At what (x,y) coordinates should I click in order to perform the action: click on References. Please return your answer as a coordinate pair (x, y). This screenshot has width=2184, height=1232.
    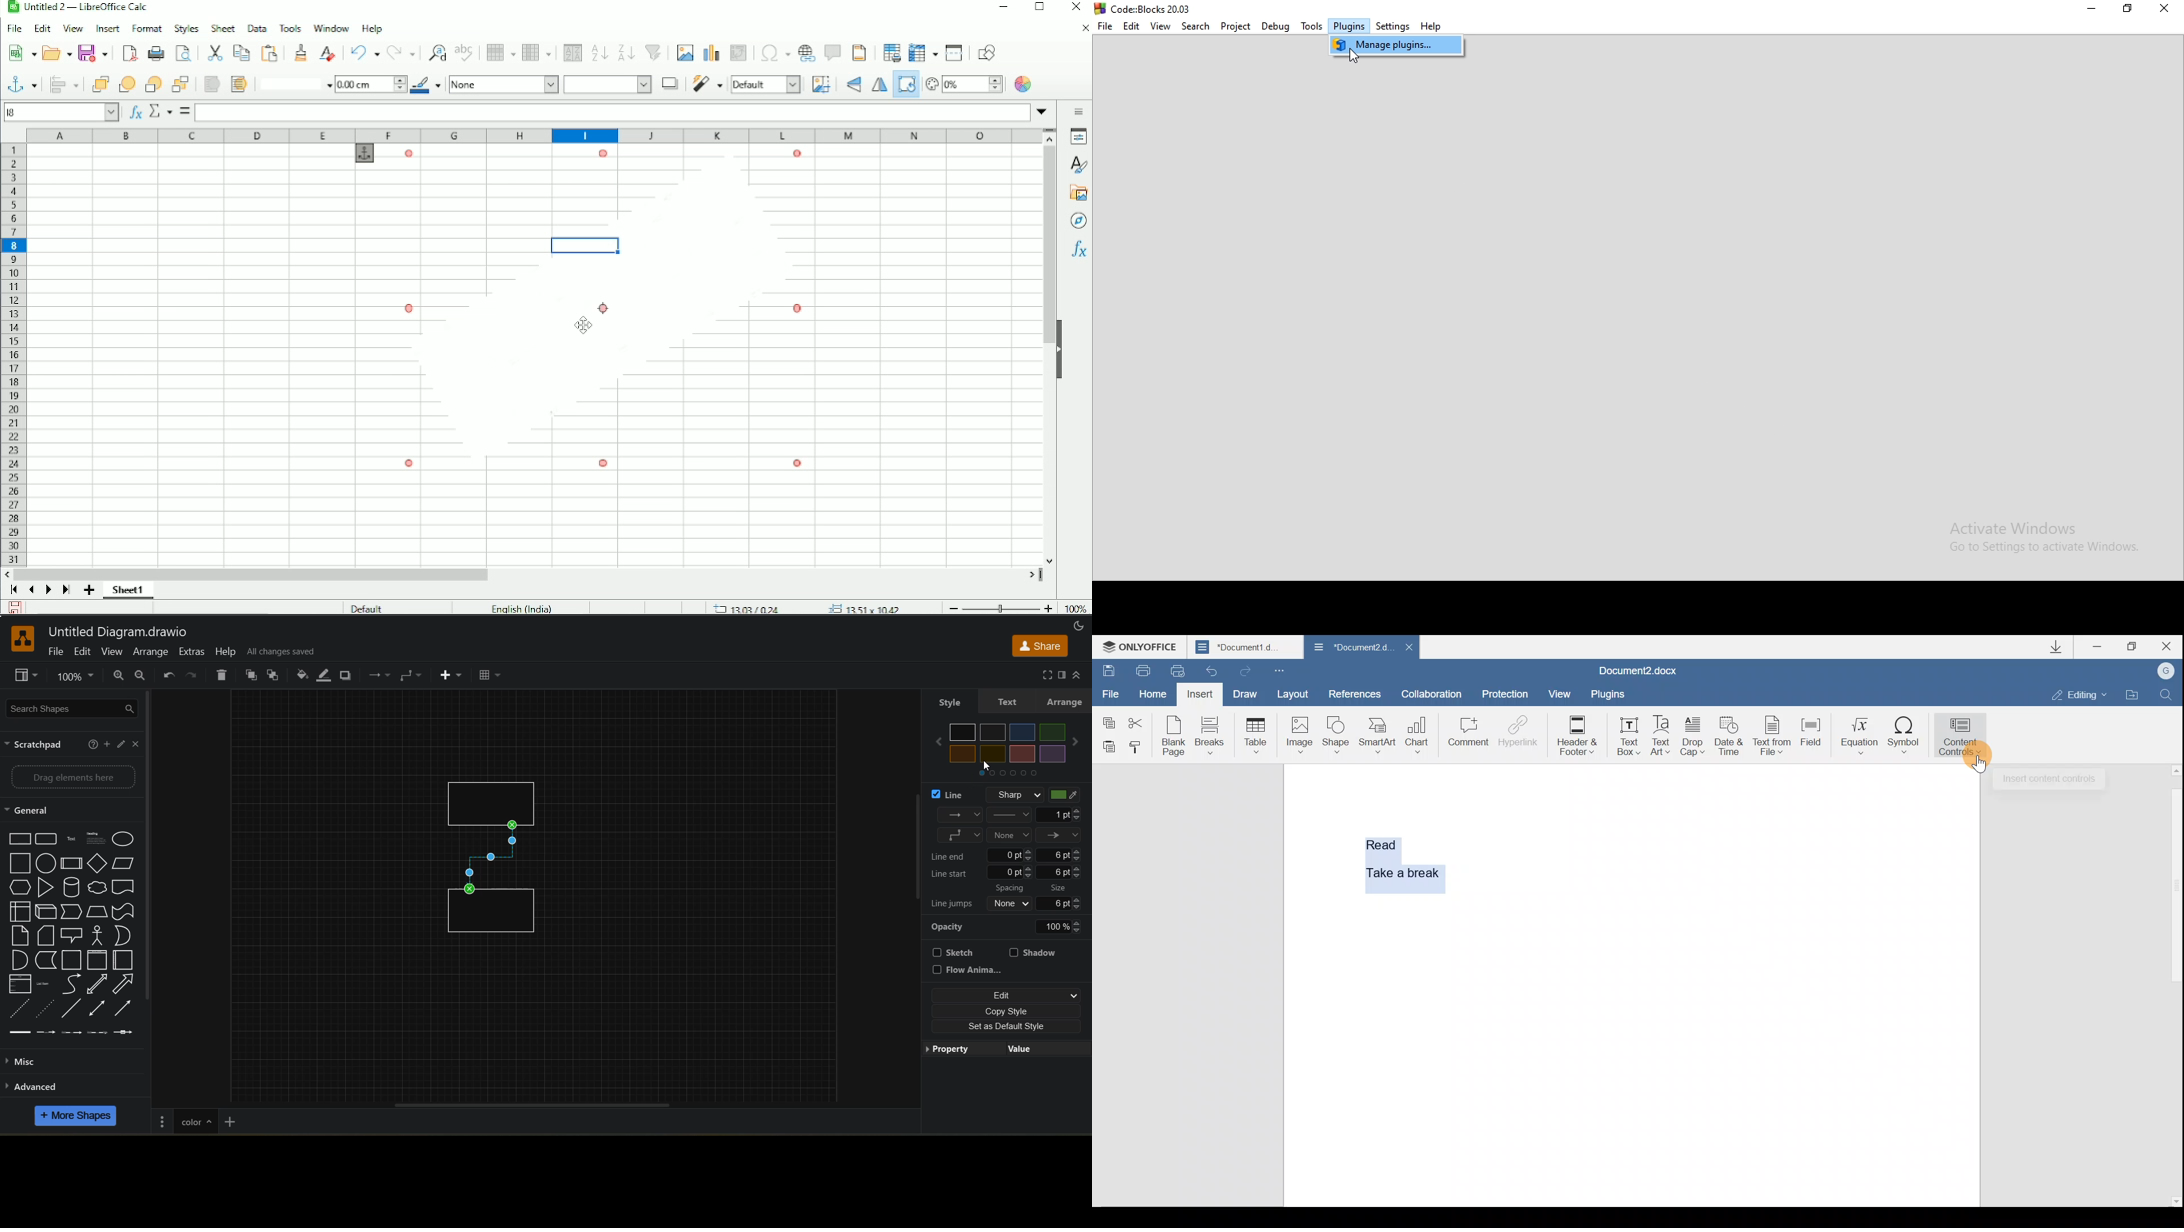
    Looking at the image, I should click on (1355, 693).